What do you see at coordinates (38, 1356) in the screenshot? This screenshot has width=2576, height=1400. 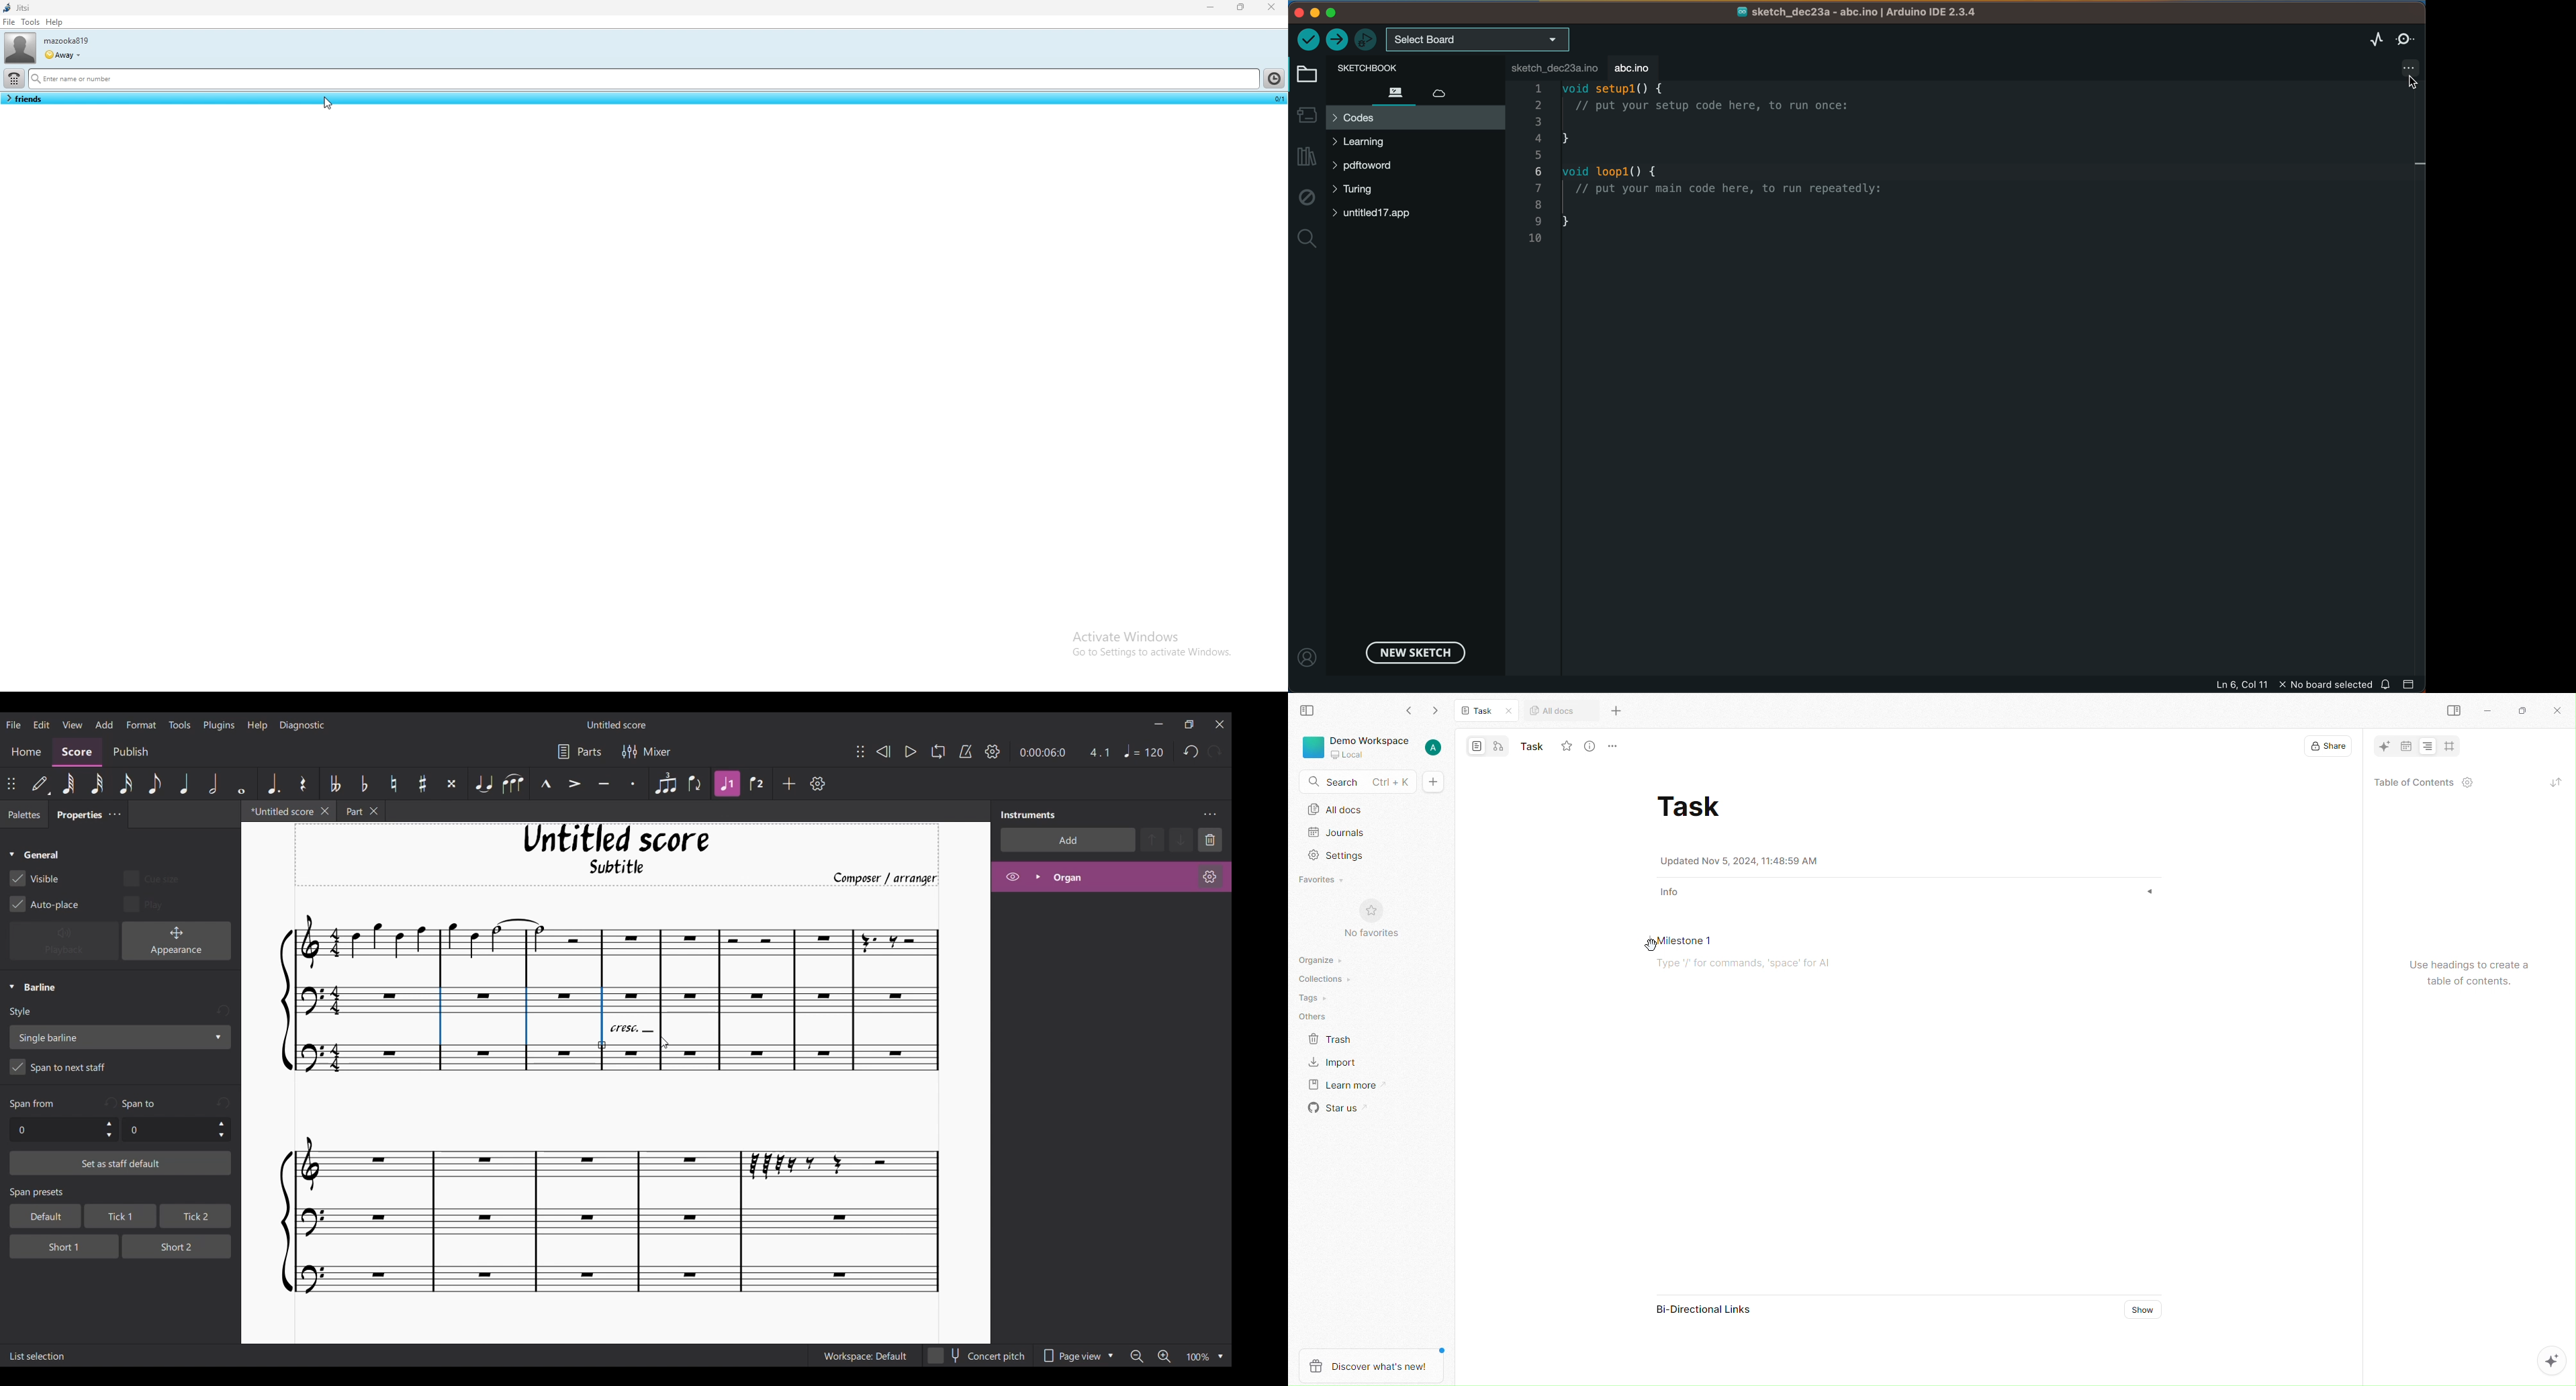 I see `Description of current selection` at bounding box center [38, 1356].